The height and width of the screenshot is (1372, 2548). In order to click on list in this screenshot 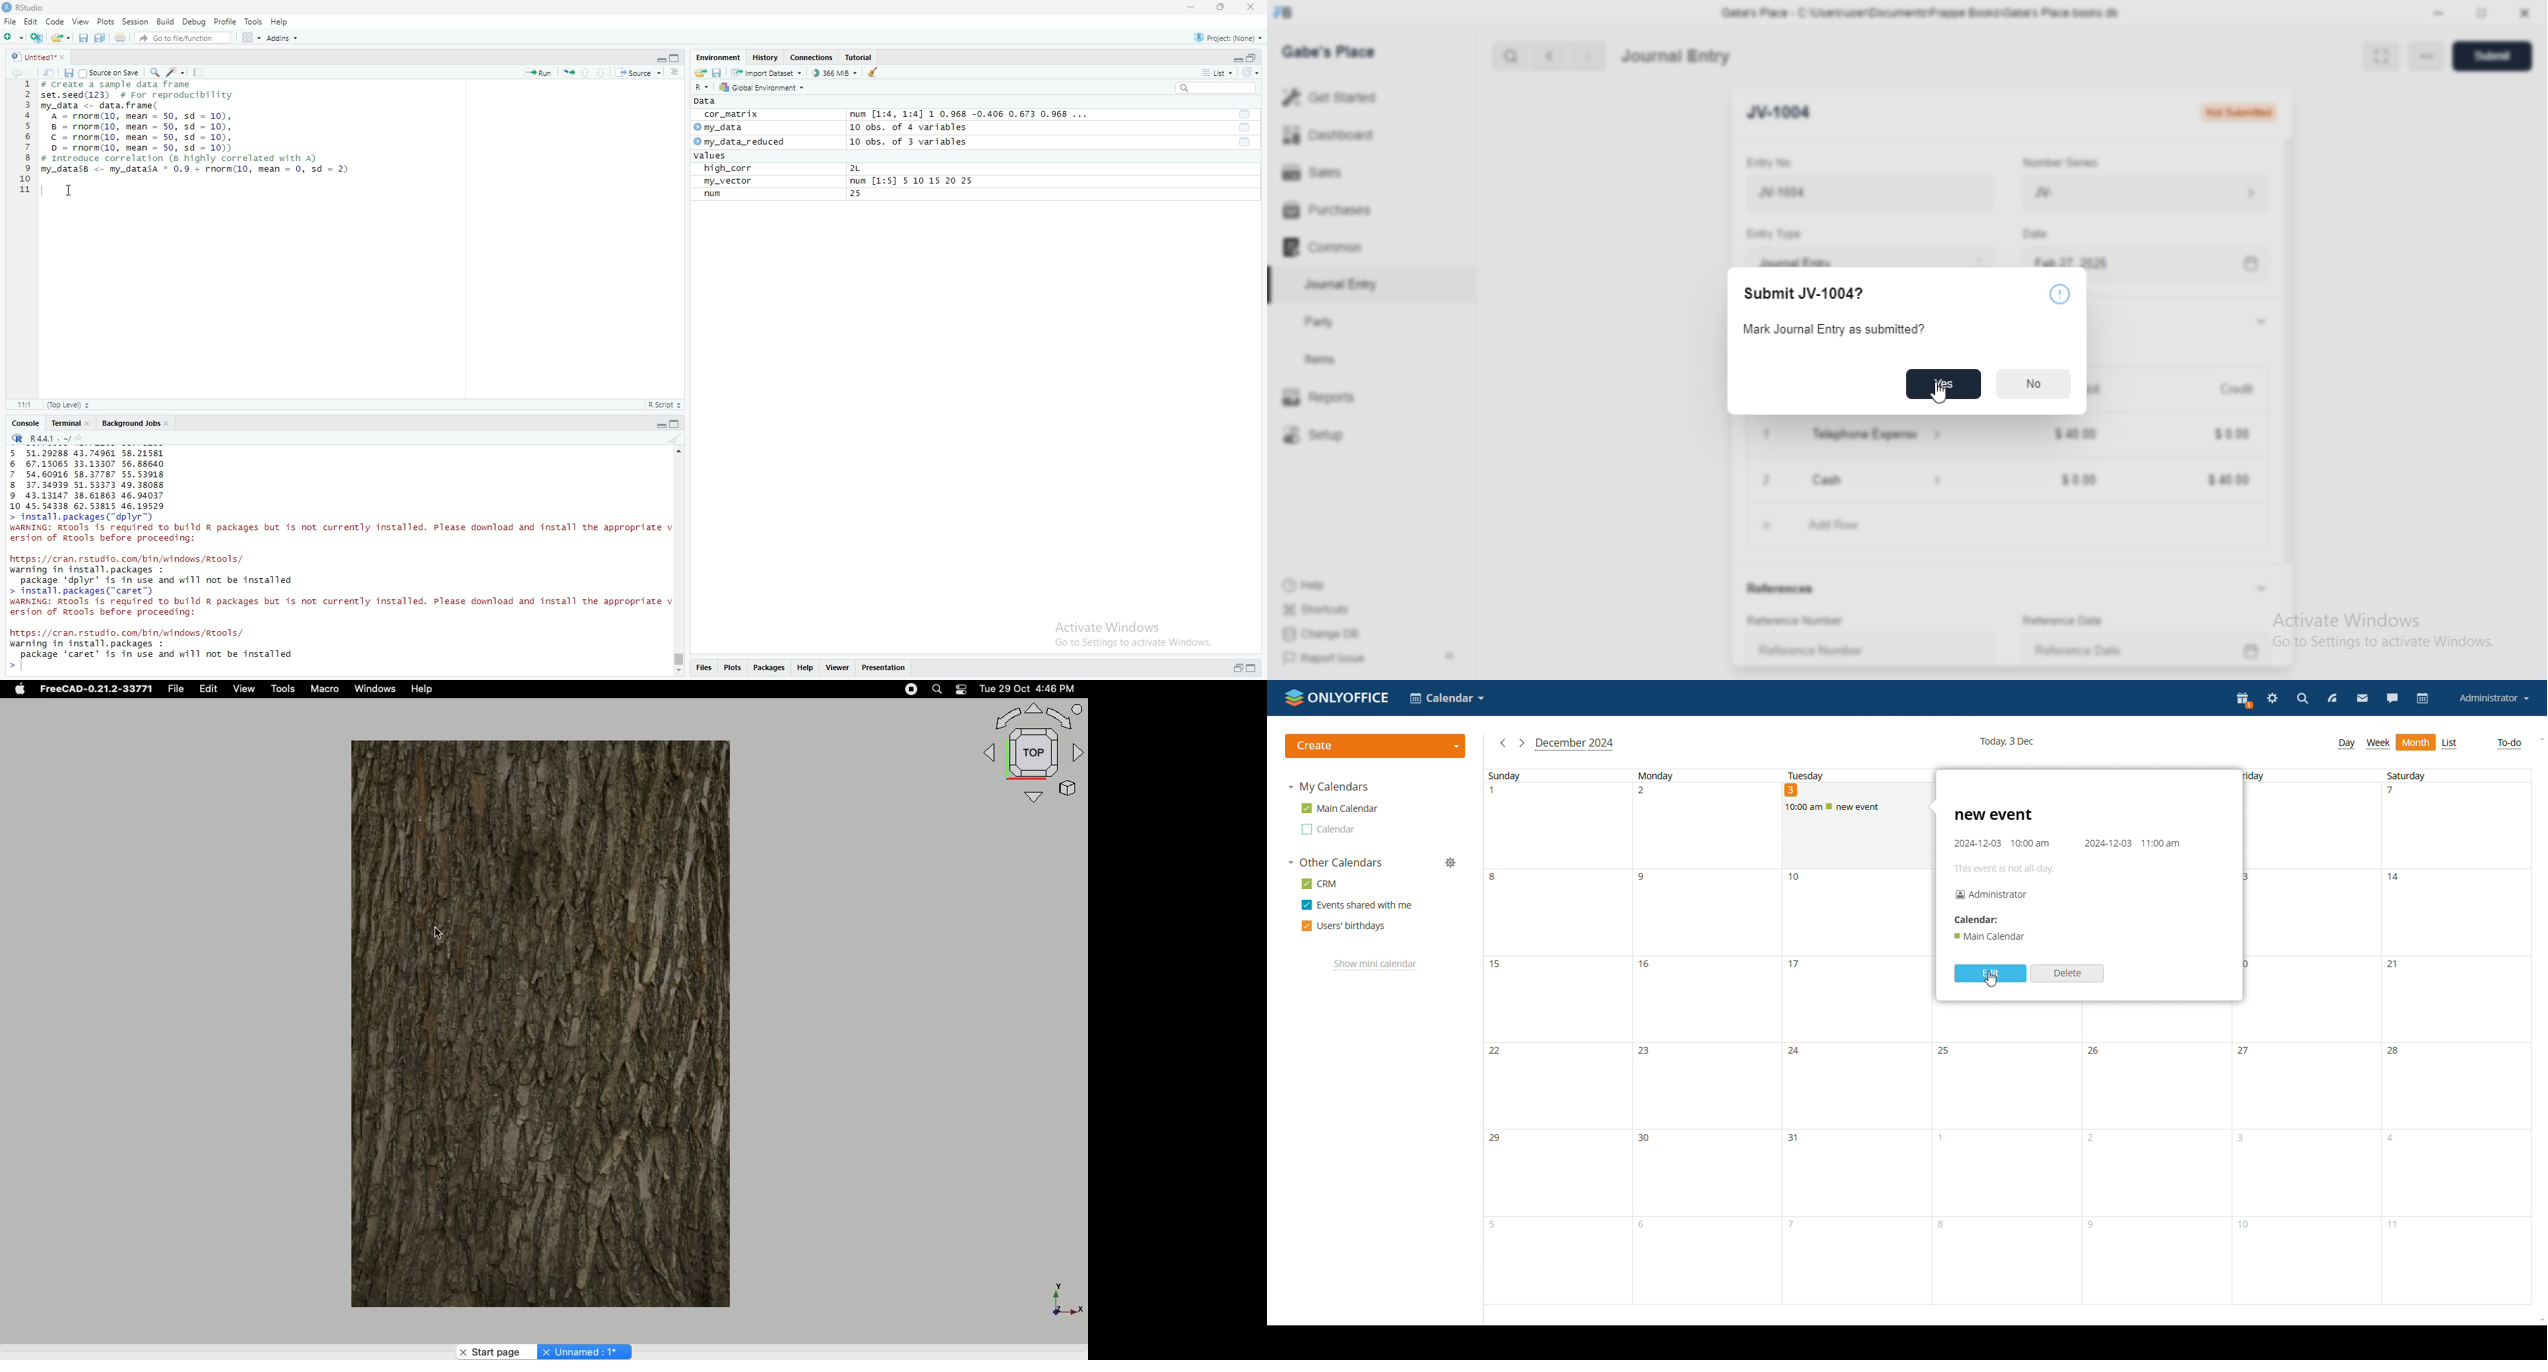, I will do `click(1218, 73)`.